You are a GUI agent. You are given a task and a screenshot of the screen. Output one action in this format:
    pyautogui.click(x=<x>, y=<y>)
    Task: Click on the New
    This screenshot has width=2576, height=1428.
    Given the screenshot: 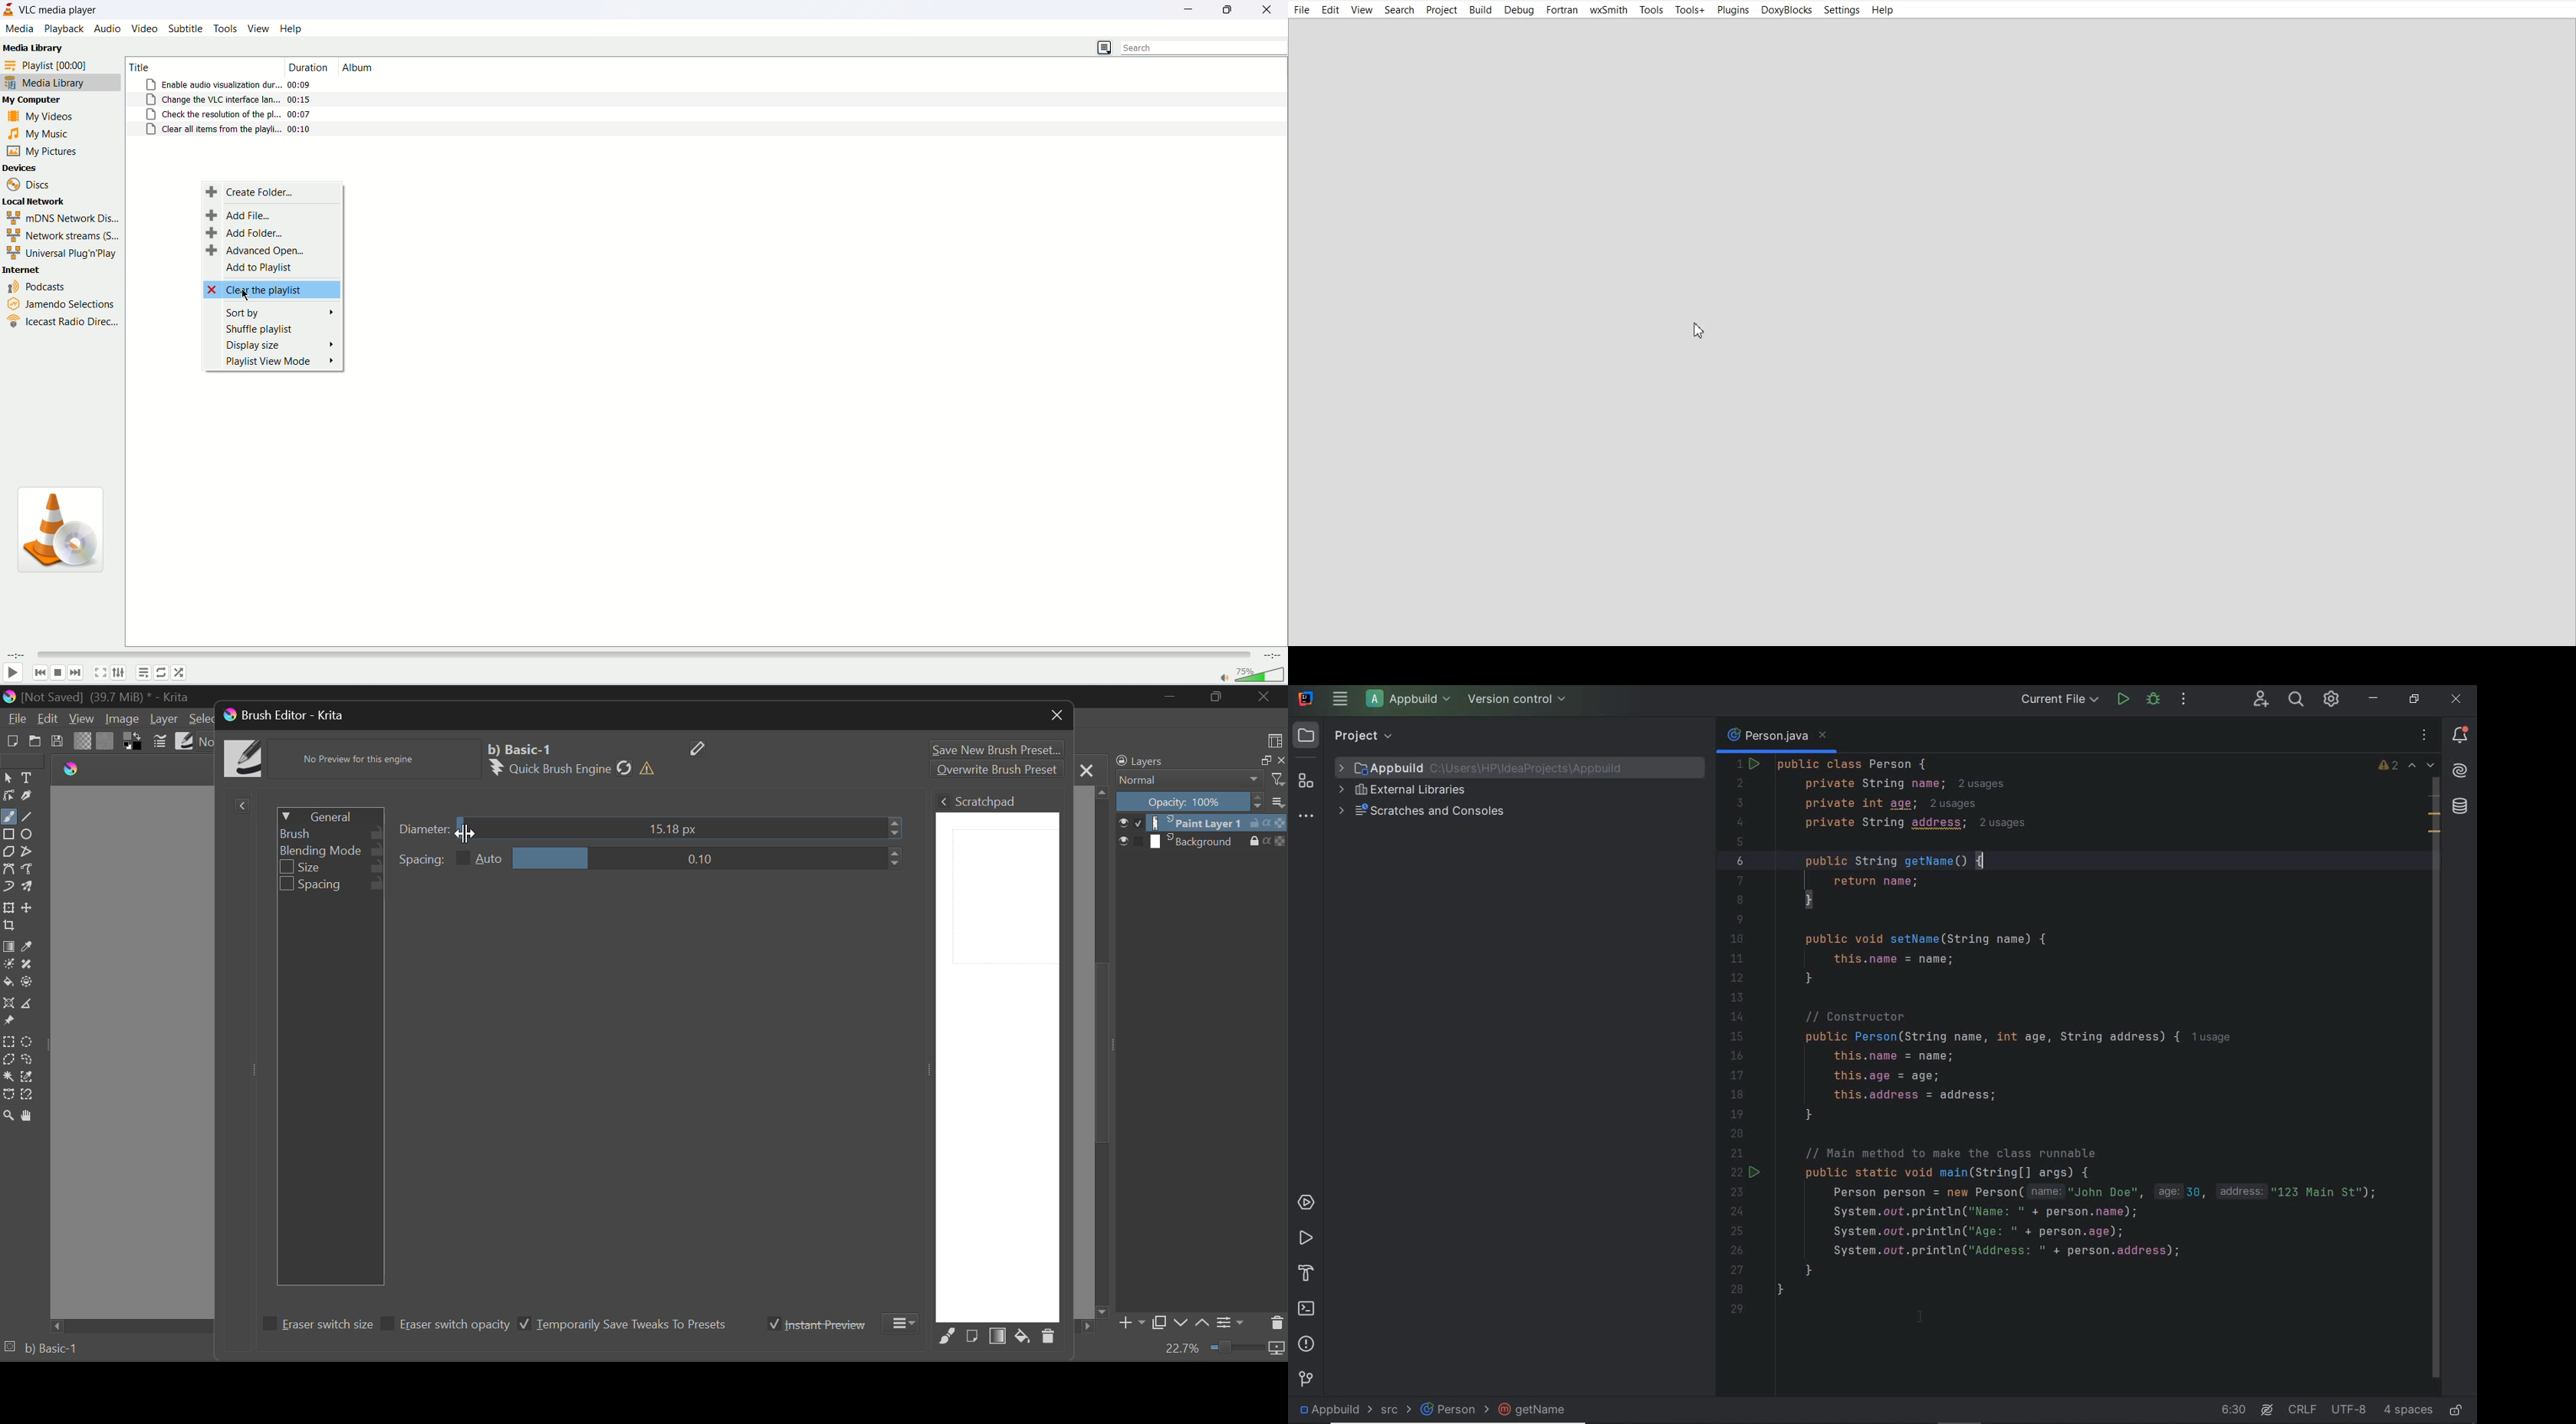 What is the action you would take?
    pyautogui.click(x=11, y=742)
    